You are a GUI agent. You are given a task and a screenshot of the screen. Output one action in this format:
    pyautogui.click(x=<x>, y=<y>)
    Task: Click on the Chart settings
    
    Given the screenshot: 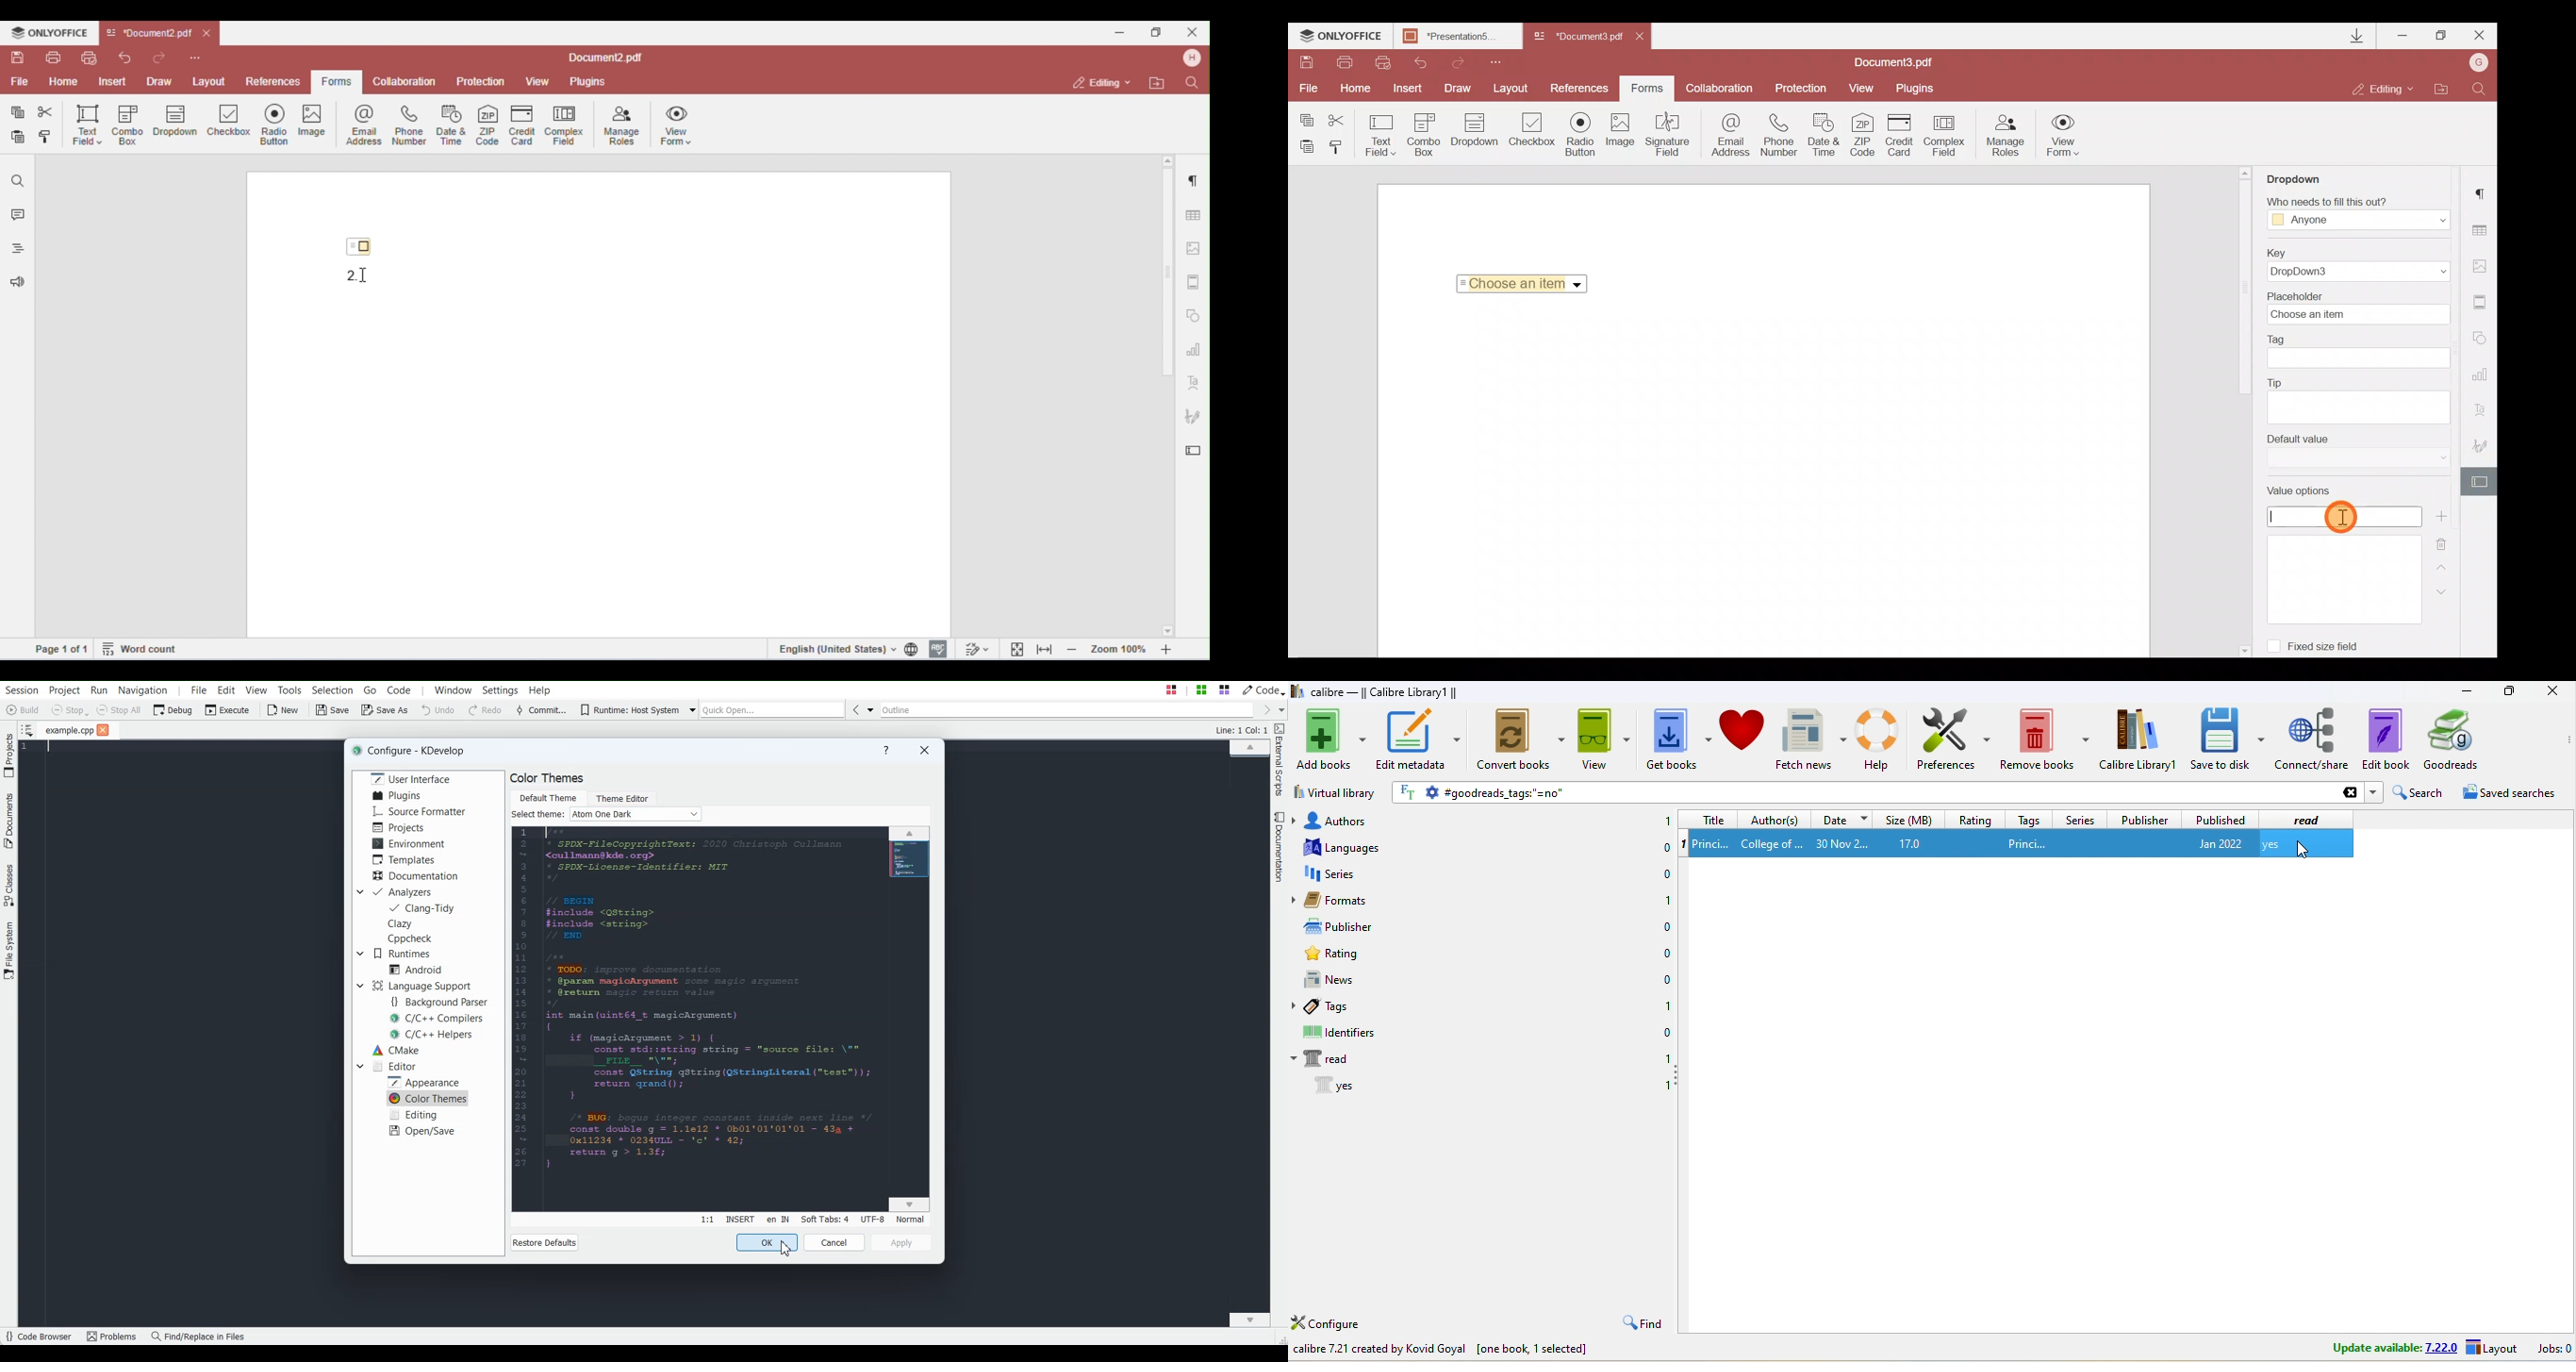 What is the action you would take?
    pyautogui.click(x=2483, y=375)
    